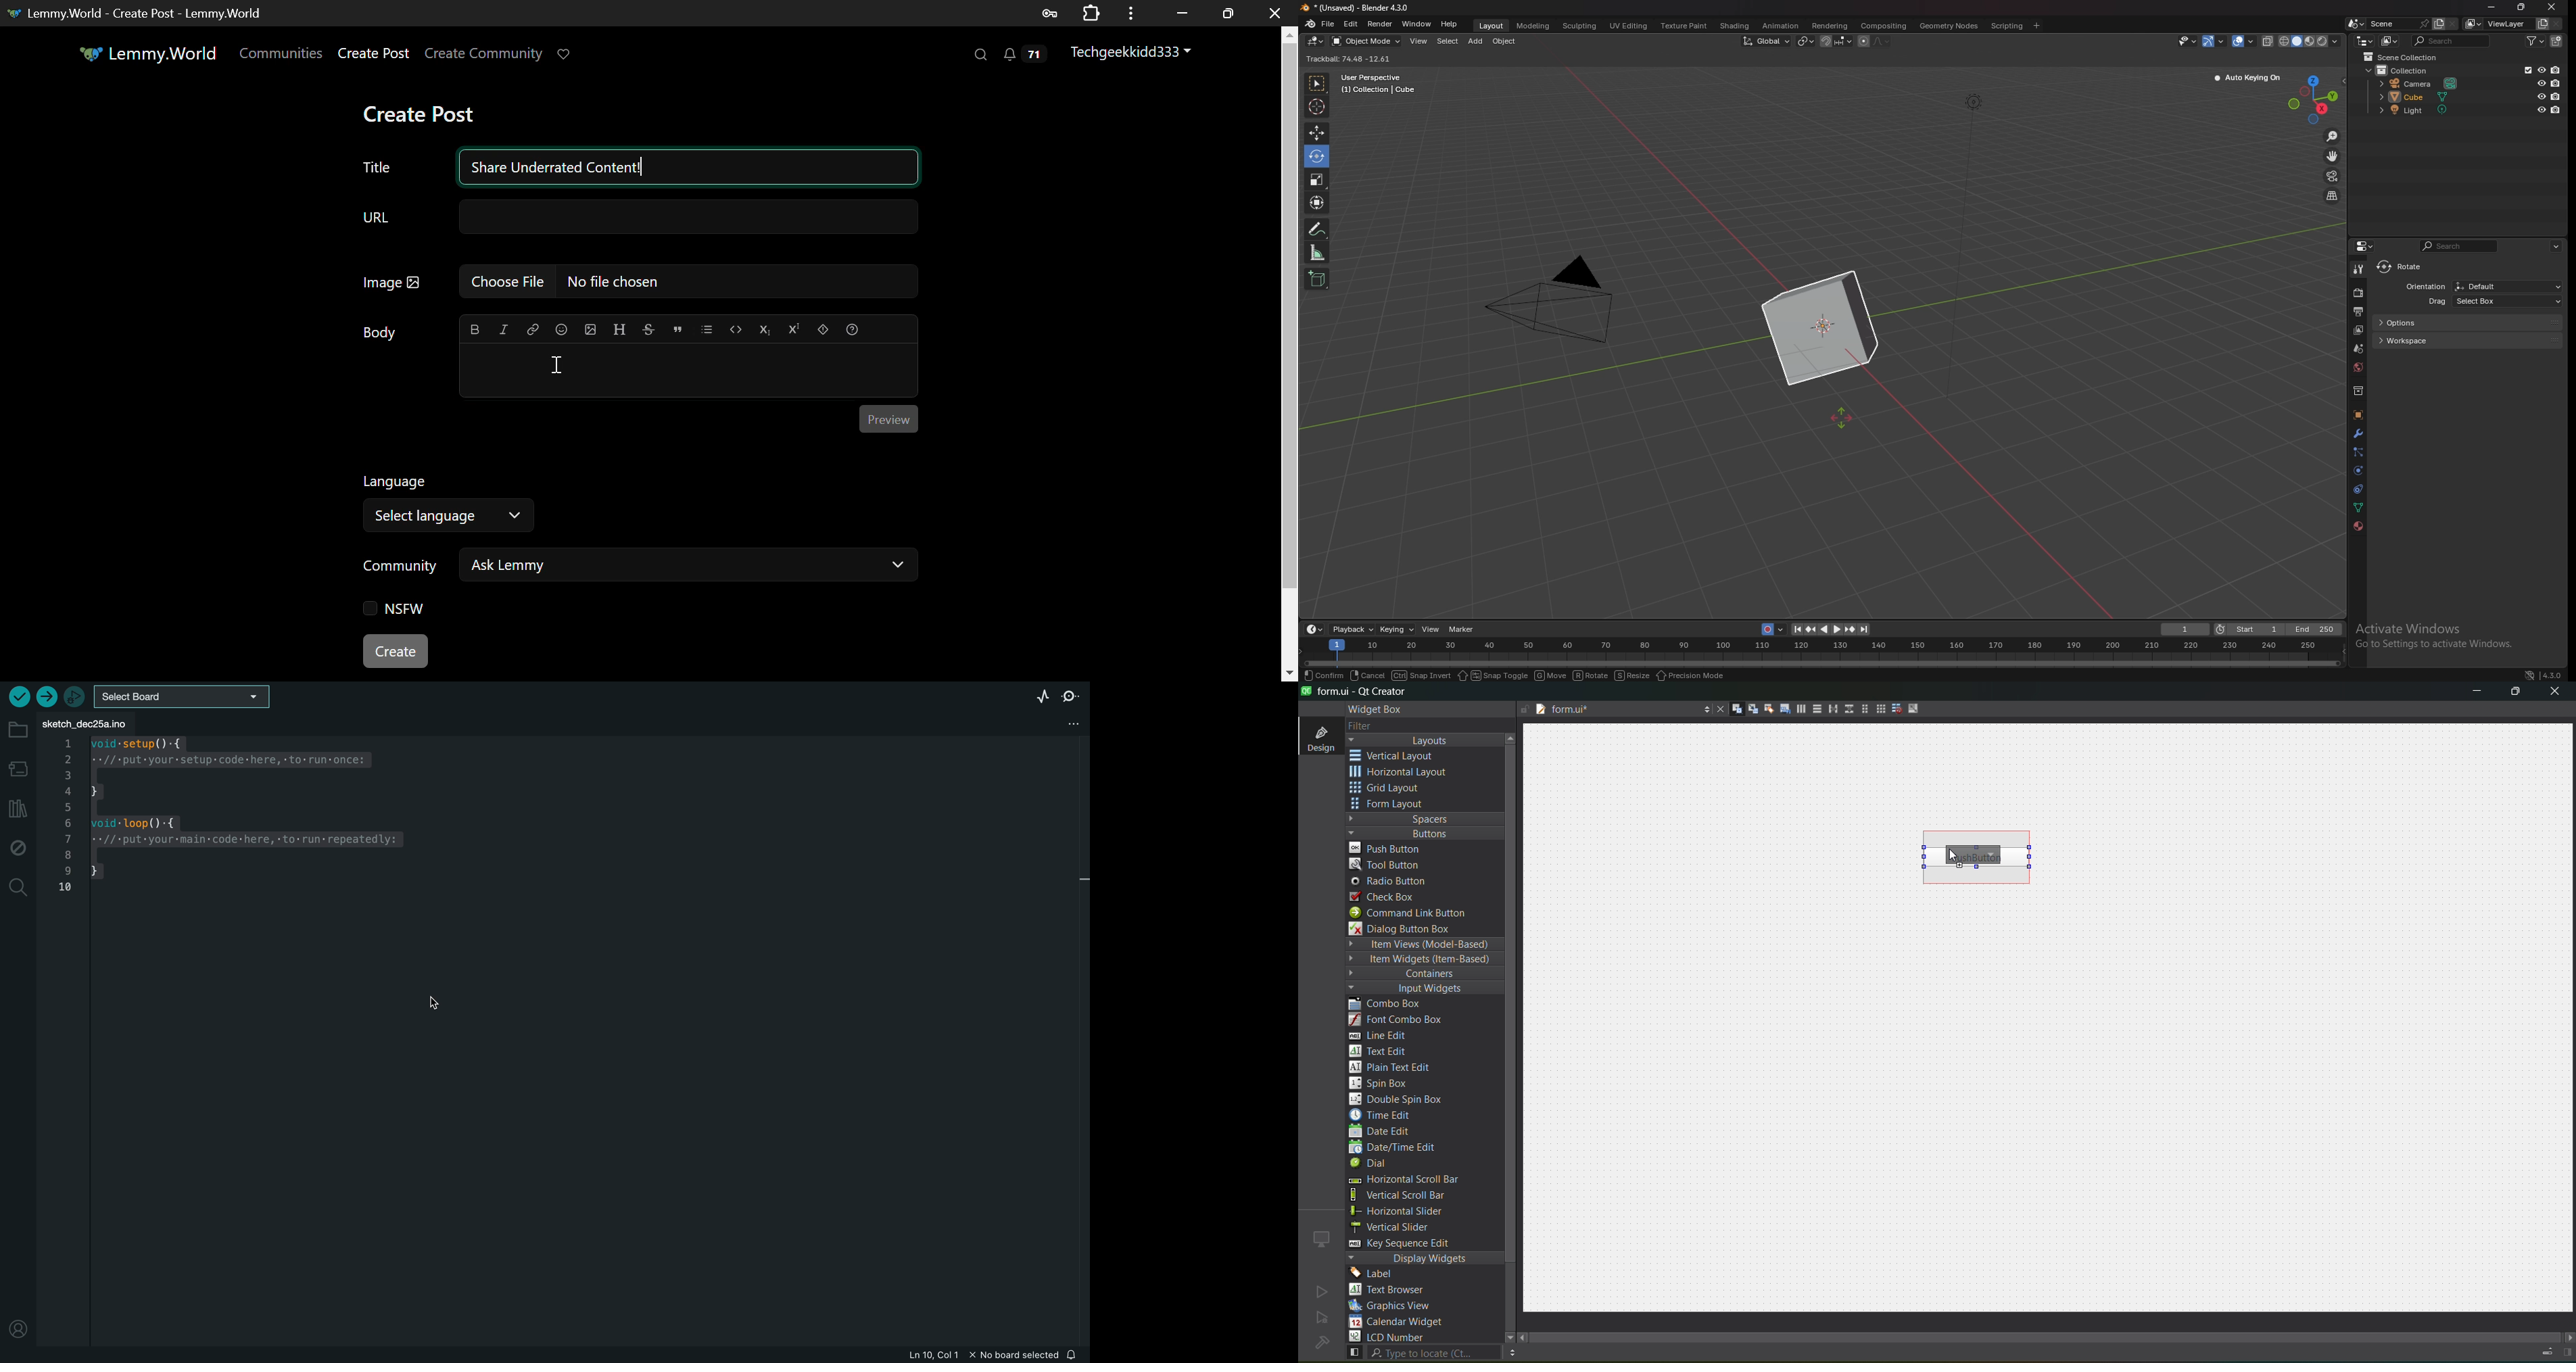 The width and height of the screenshot is (2576, 1372). What do you see at coordinates (1395, 1068) in the screenshot?
I see `plain text edit` at bounding box center [1395, 1068].